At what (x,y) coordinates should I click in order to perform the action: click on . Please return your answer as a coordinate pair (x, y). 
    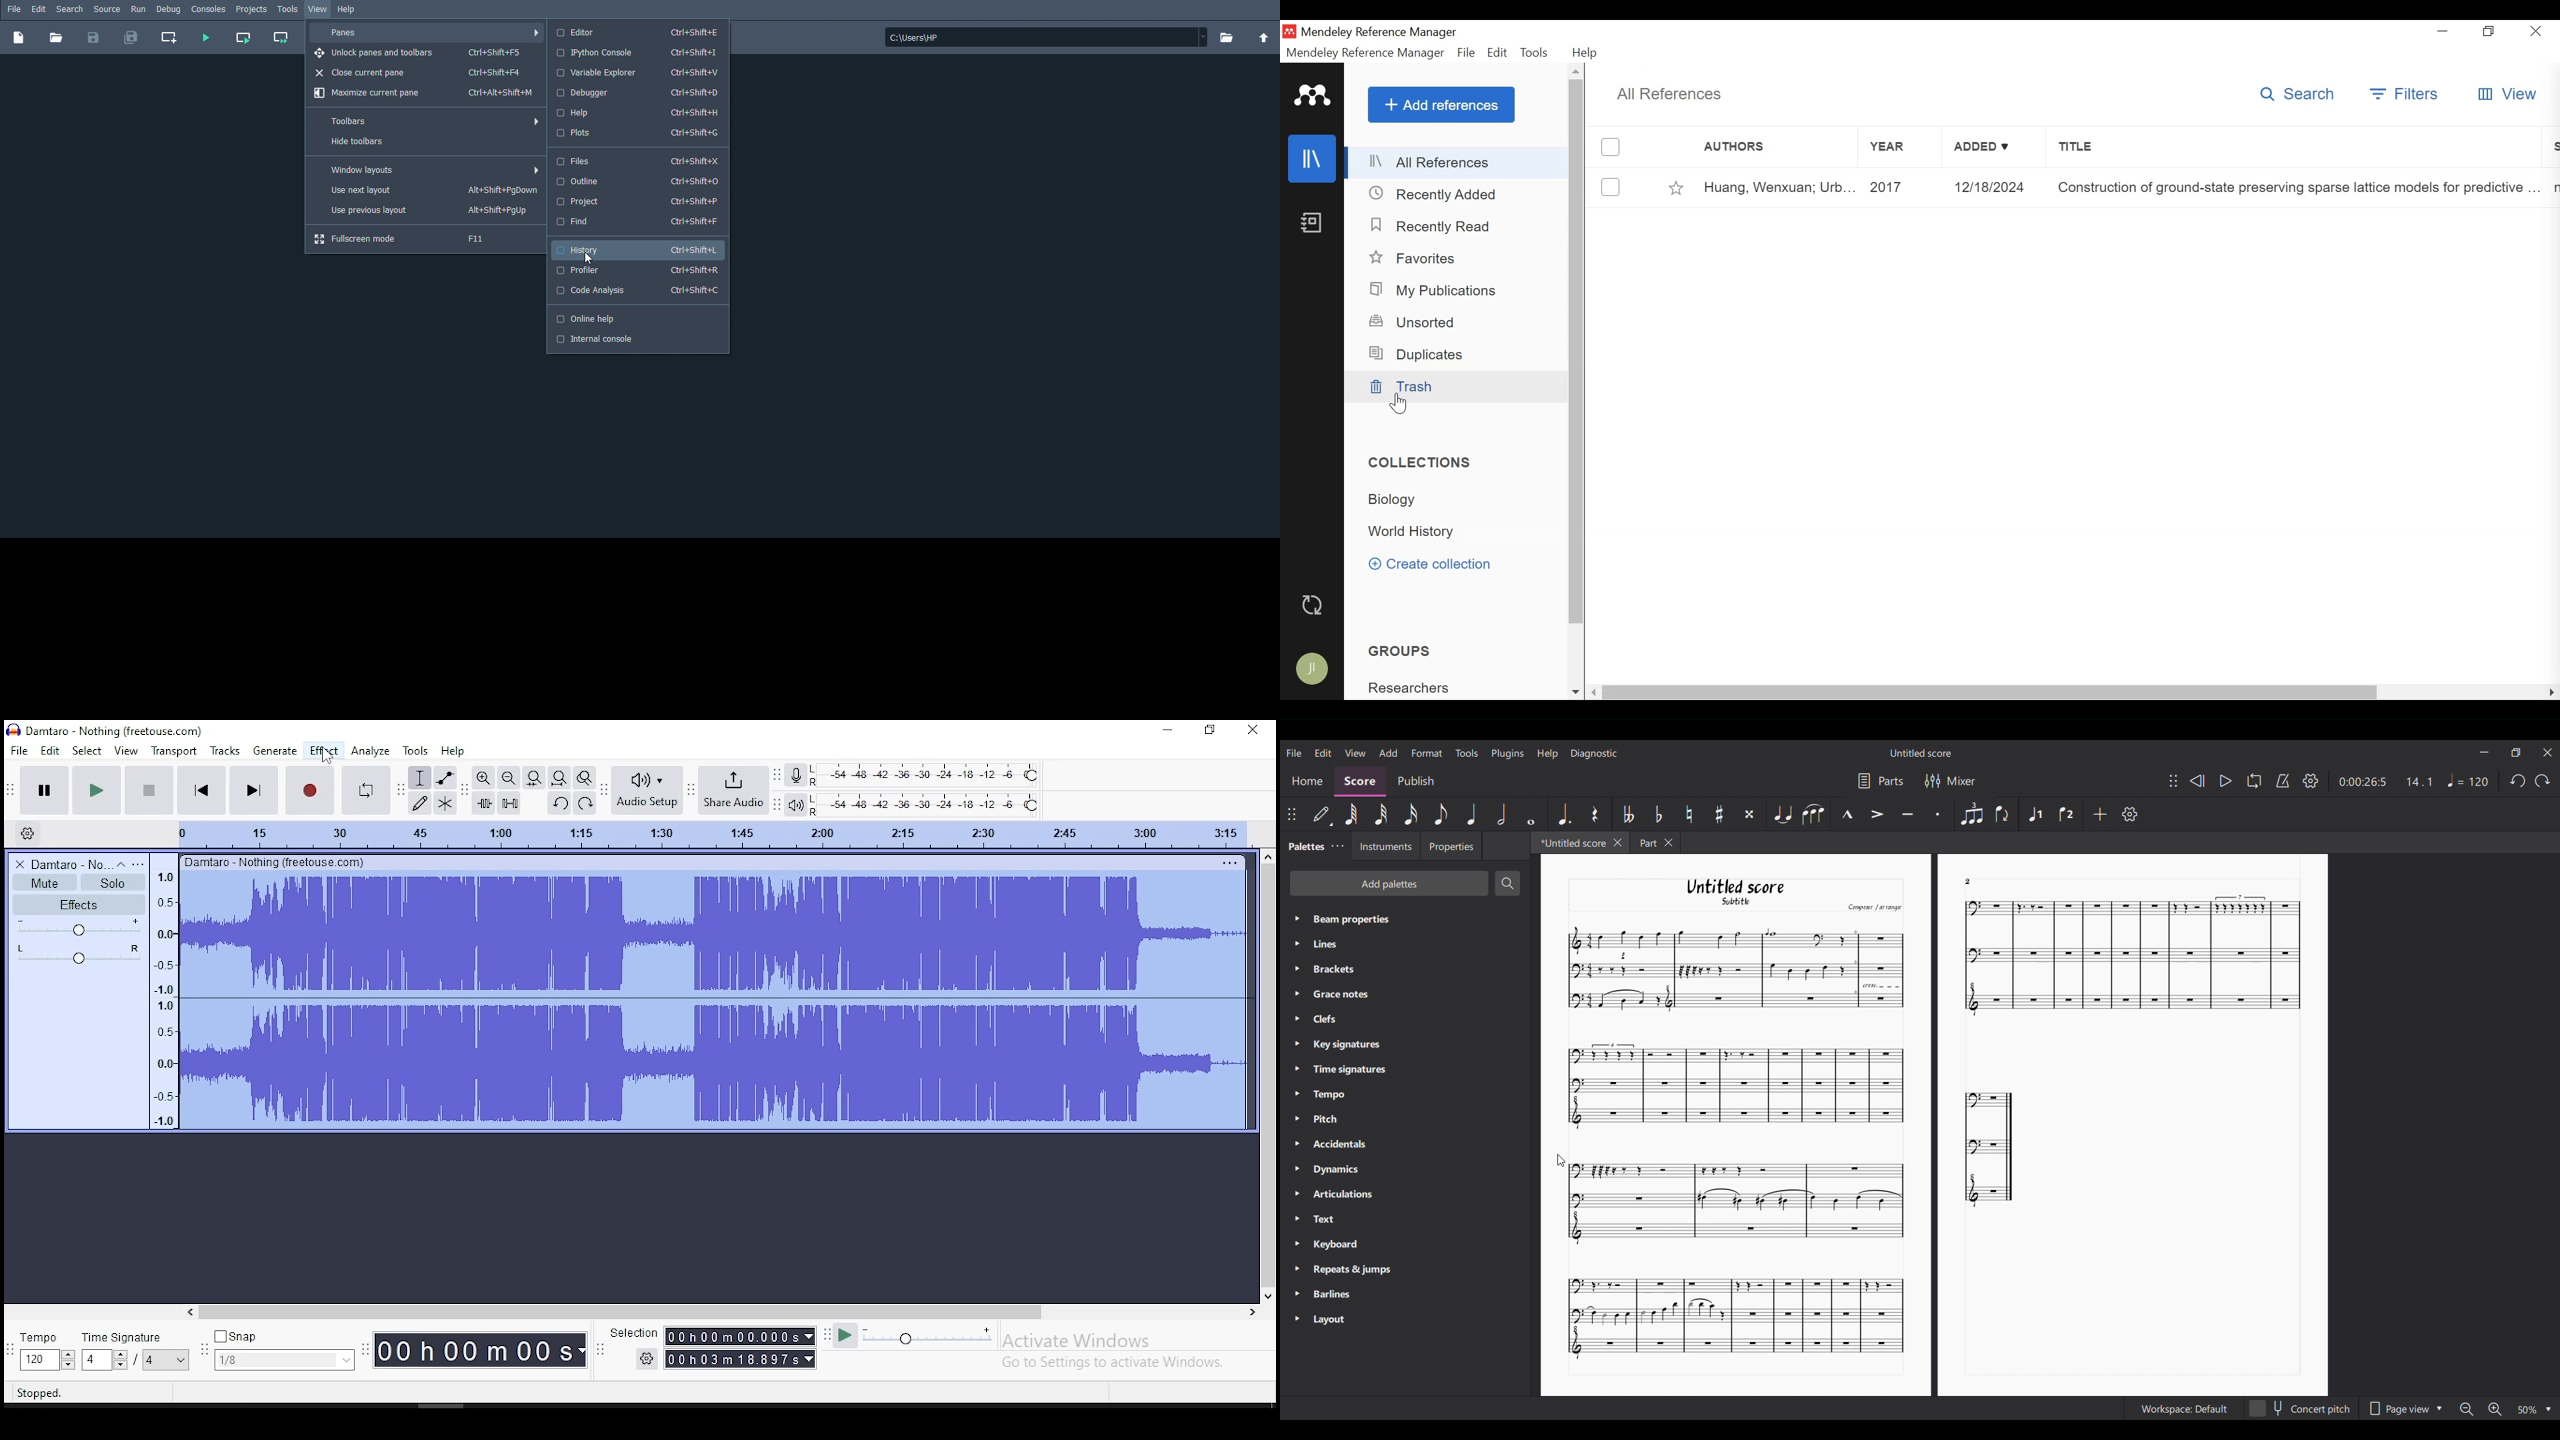
    Looking at the image, I should click on (825, 1334).